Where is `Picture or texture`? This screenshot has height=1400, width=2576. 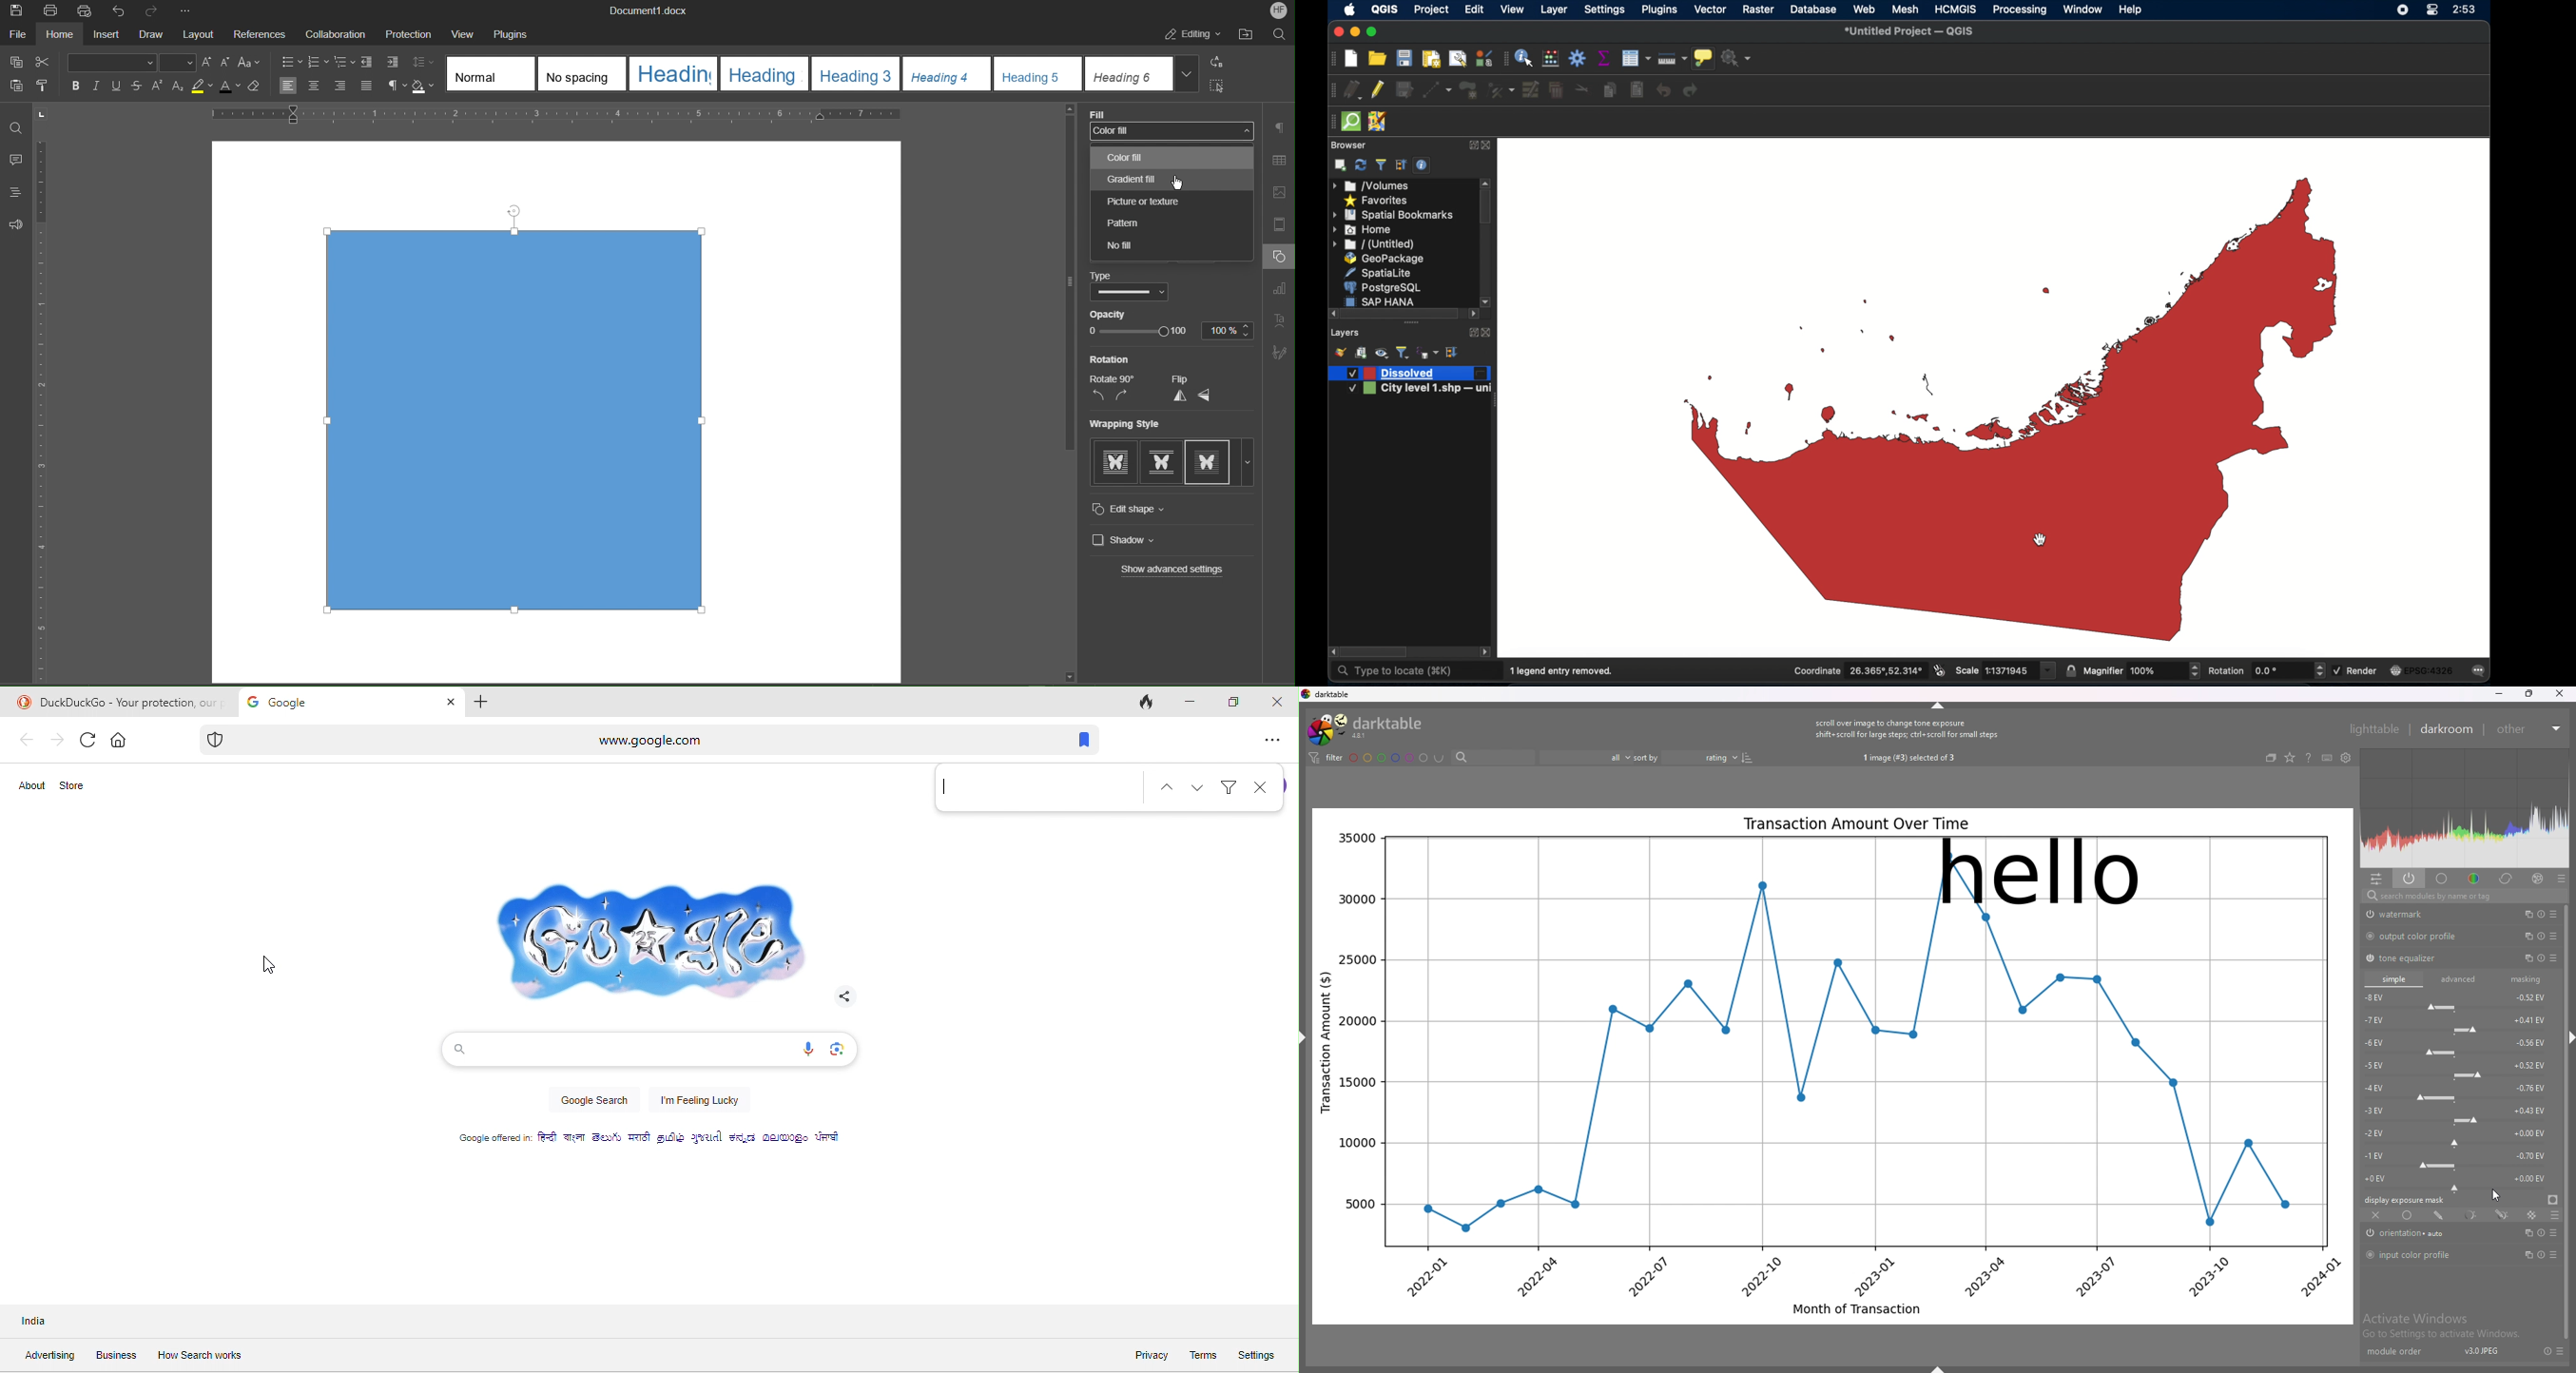 Picture or texture is located at coordinates (1149, 203).